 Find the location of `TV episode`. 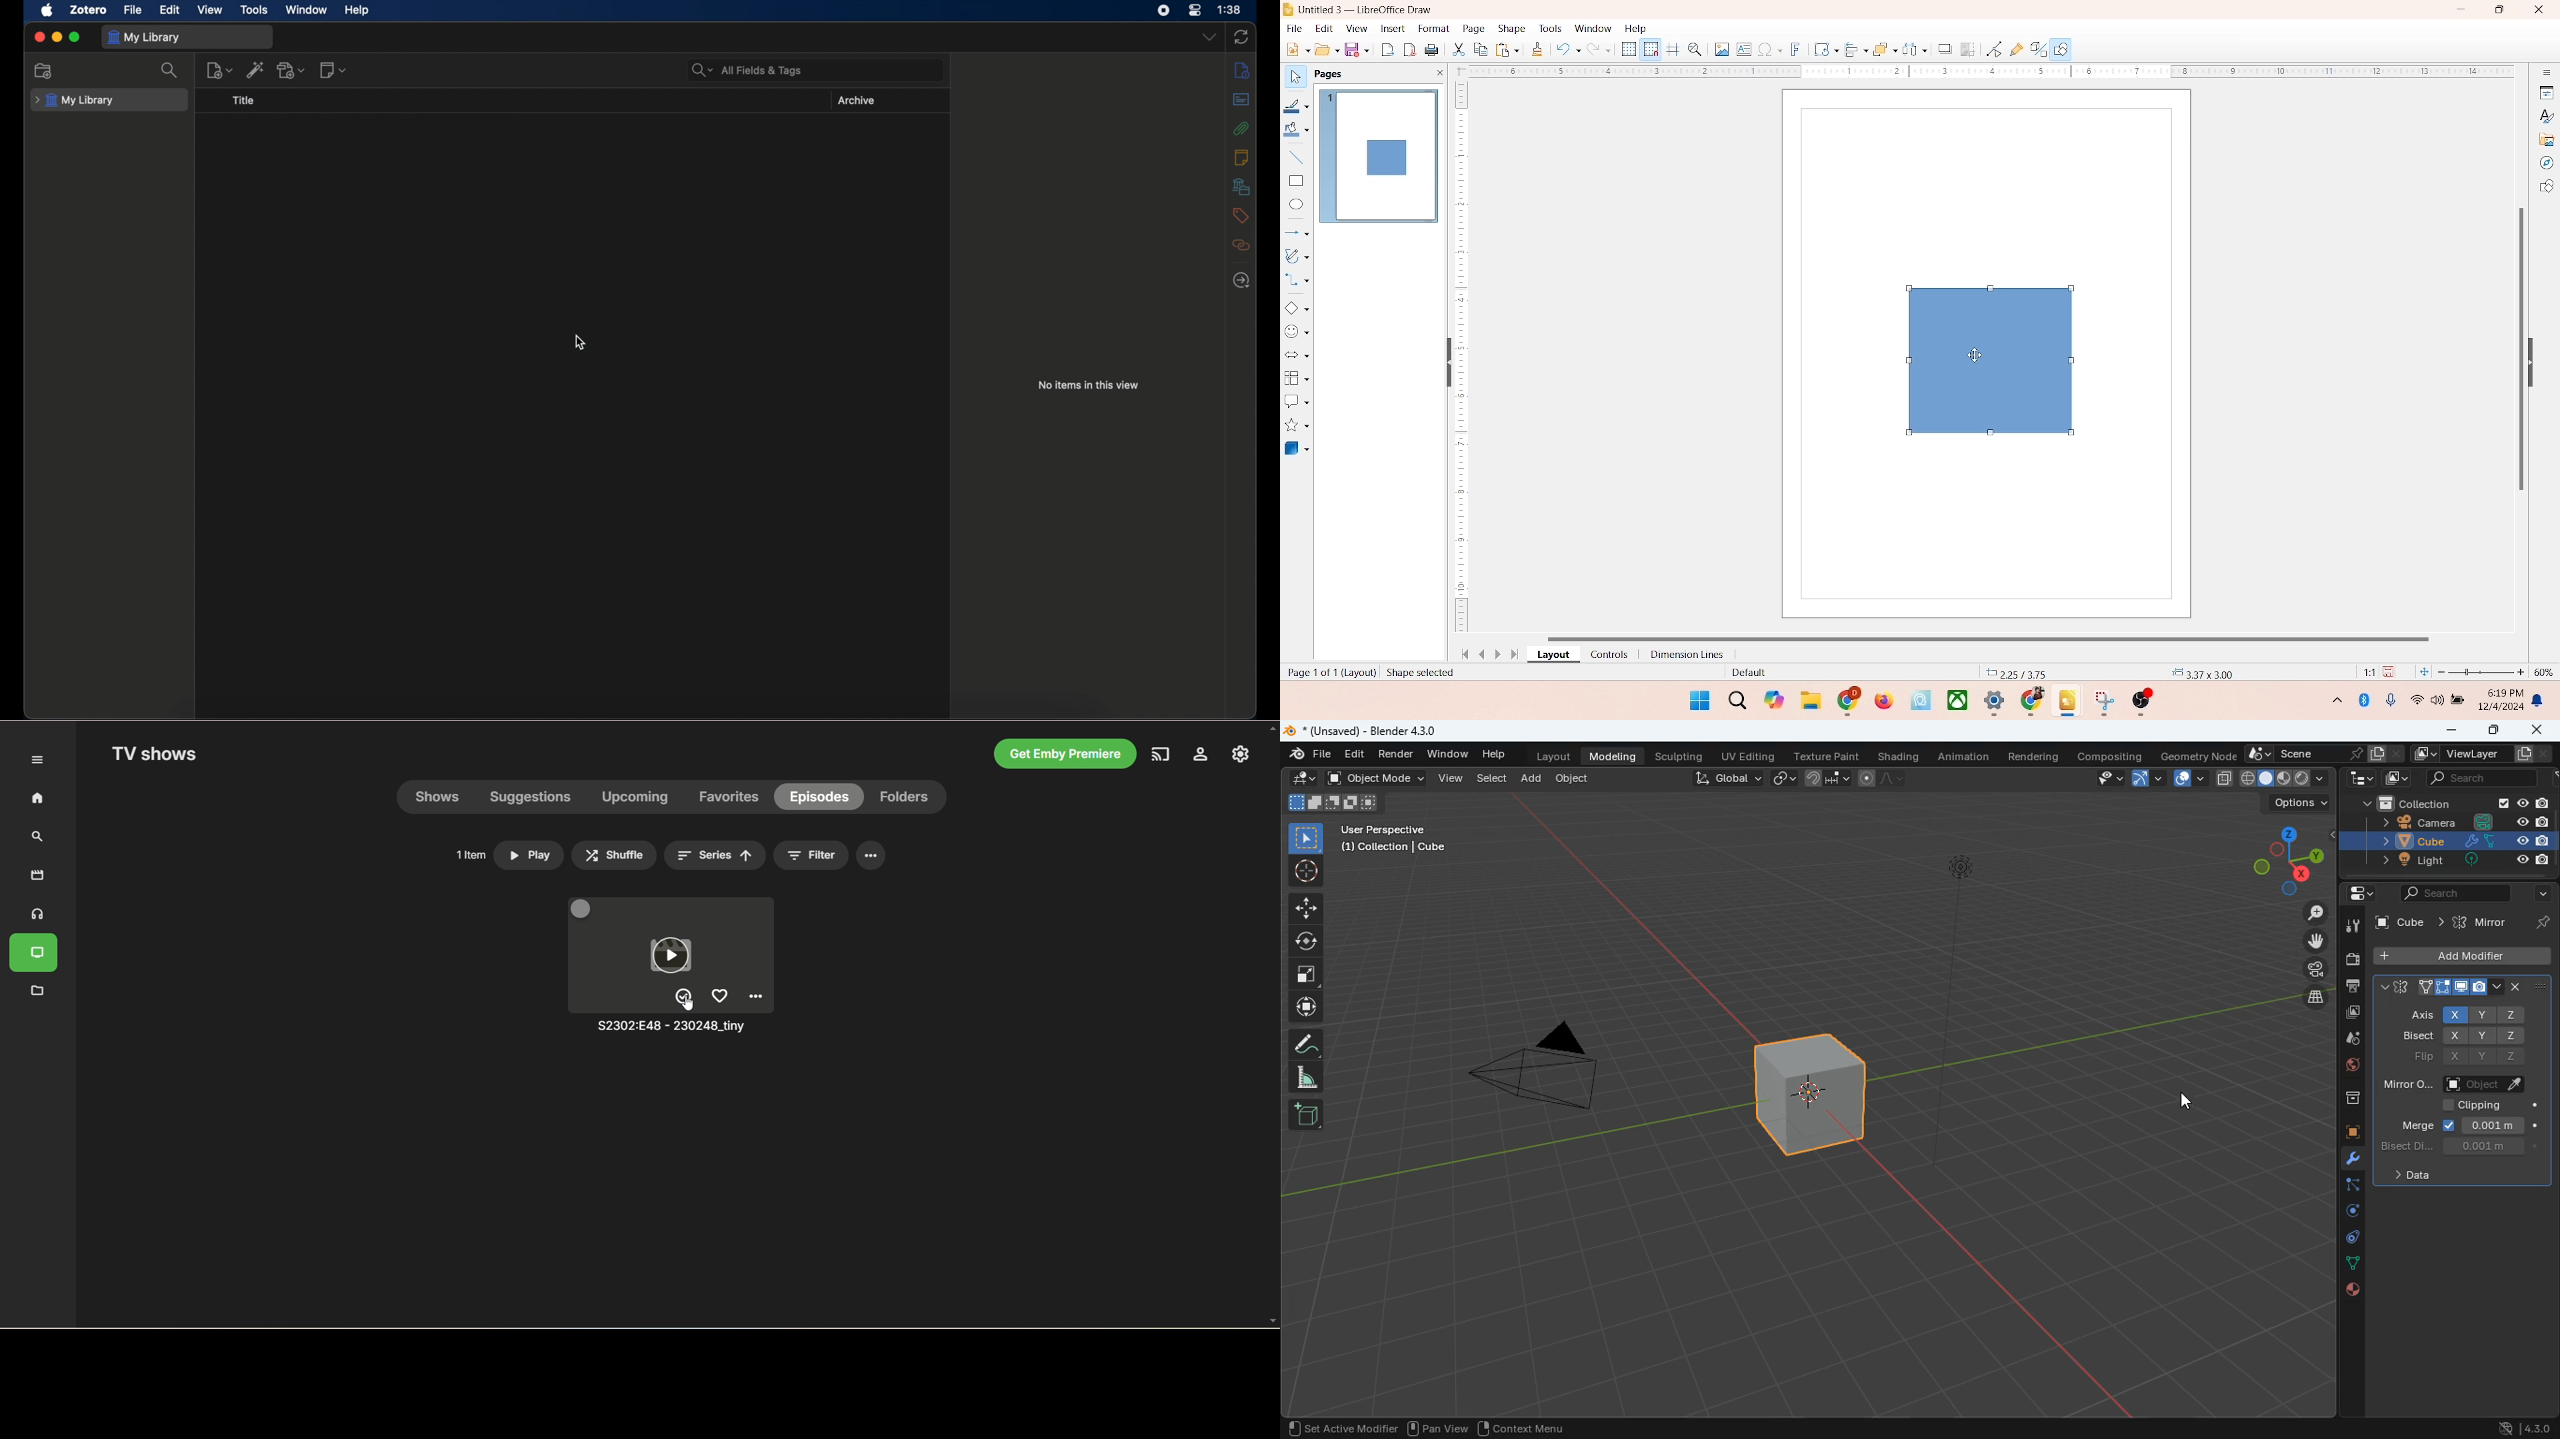

TV episode is located at coordinates (675, 953).